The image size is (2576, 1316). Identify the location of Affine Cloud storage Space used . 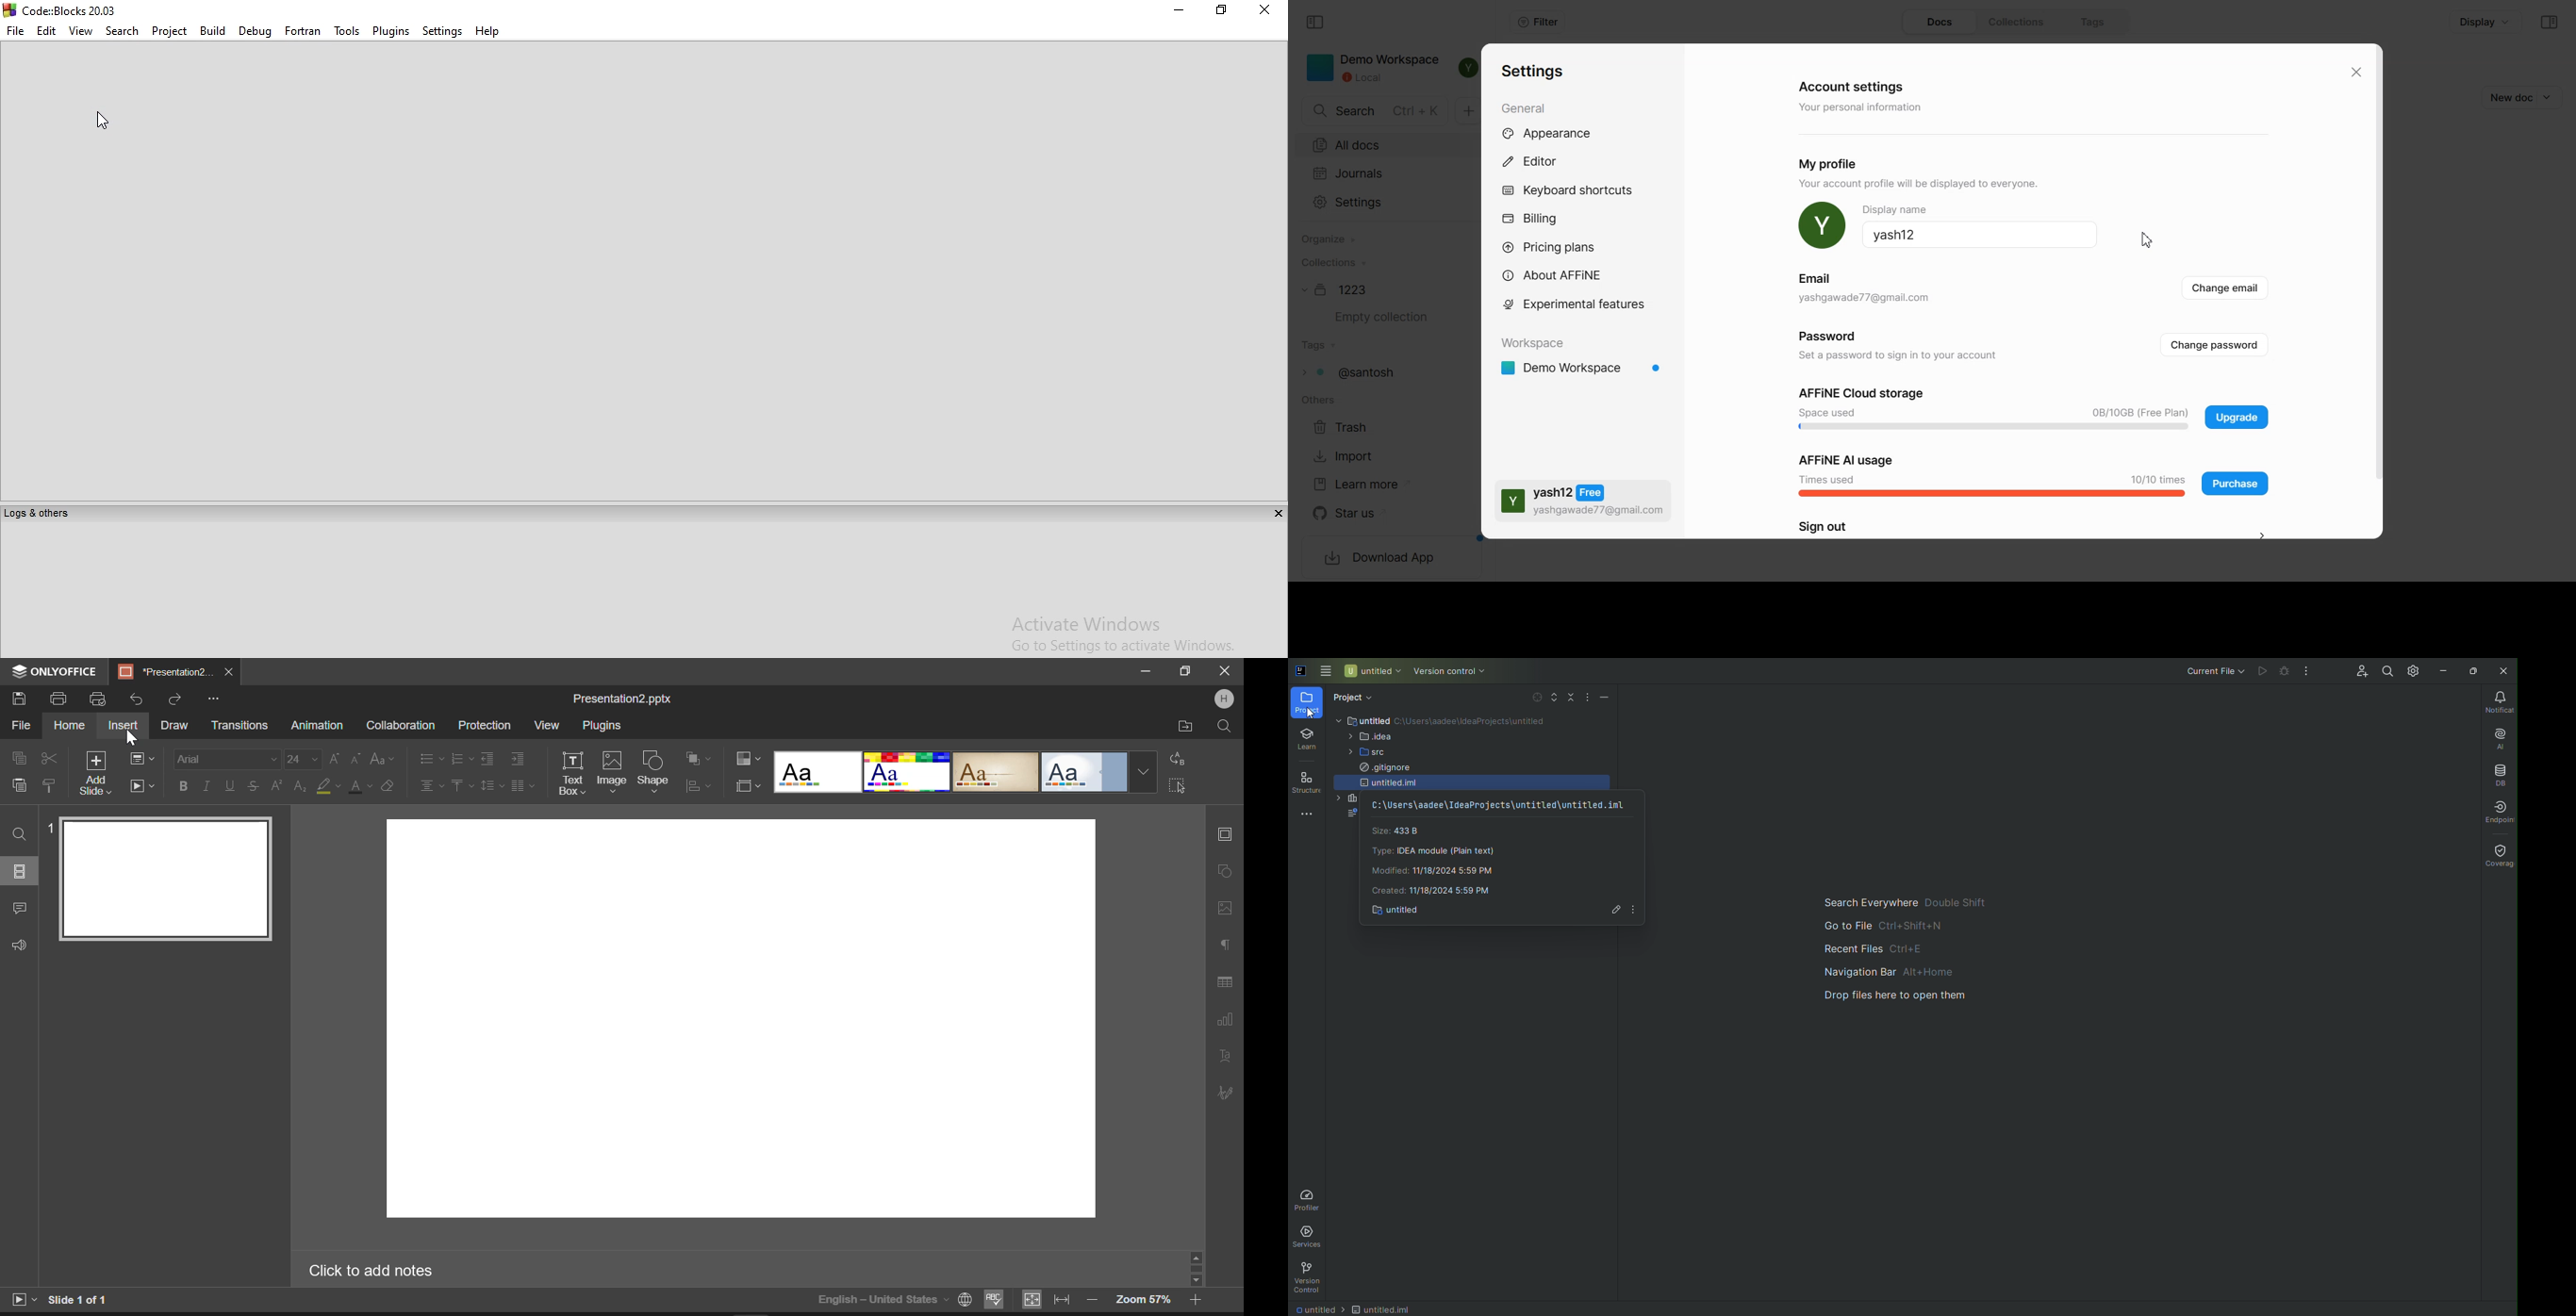
(1994, 409).